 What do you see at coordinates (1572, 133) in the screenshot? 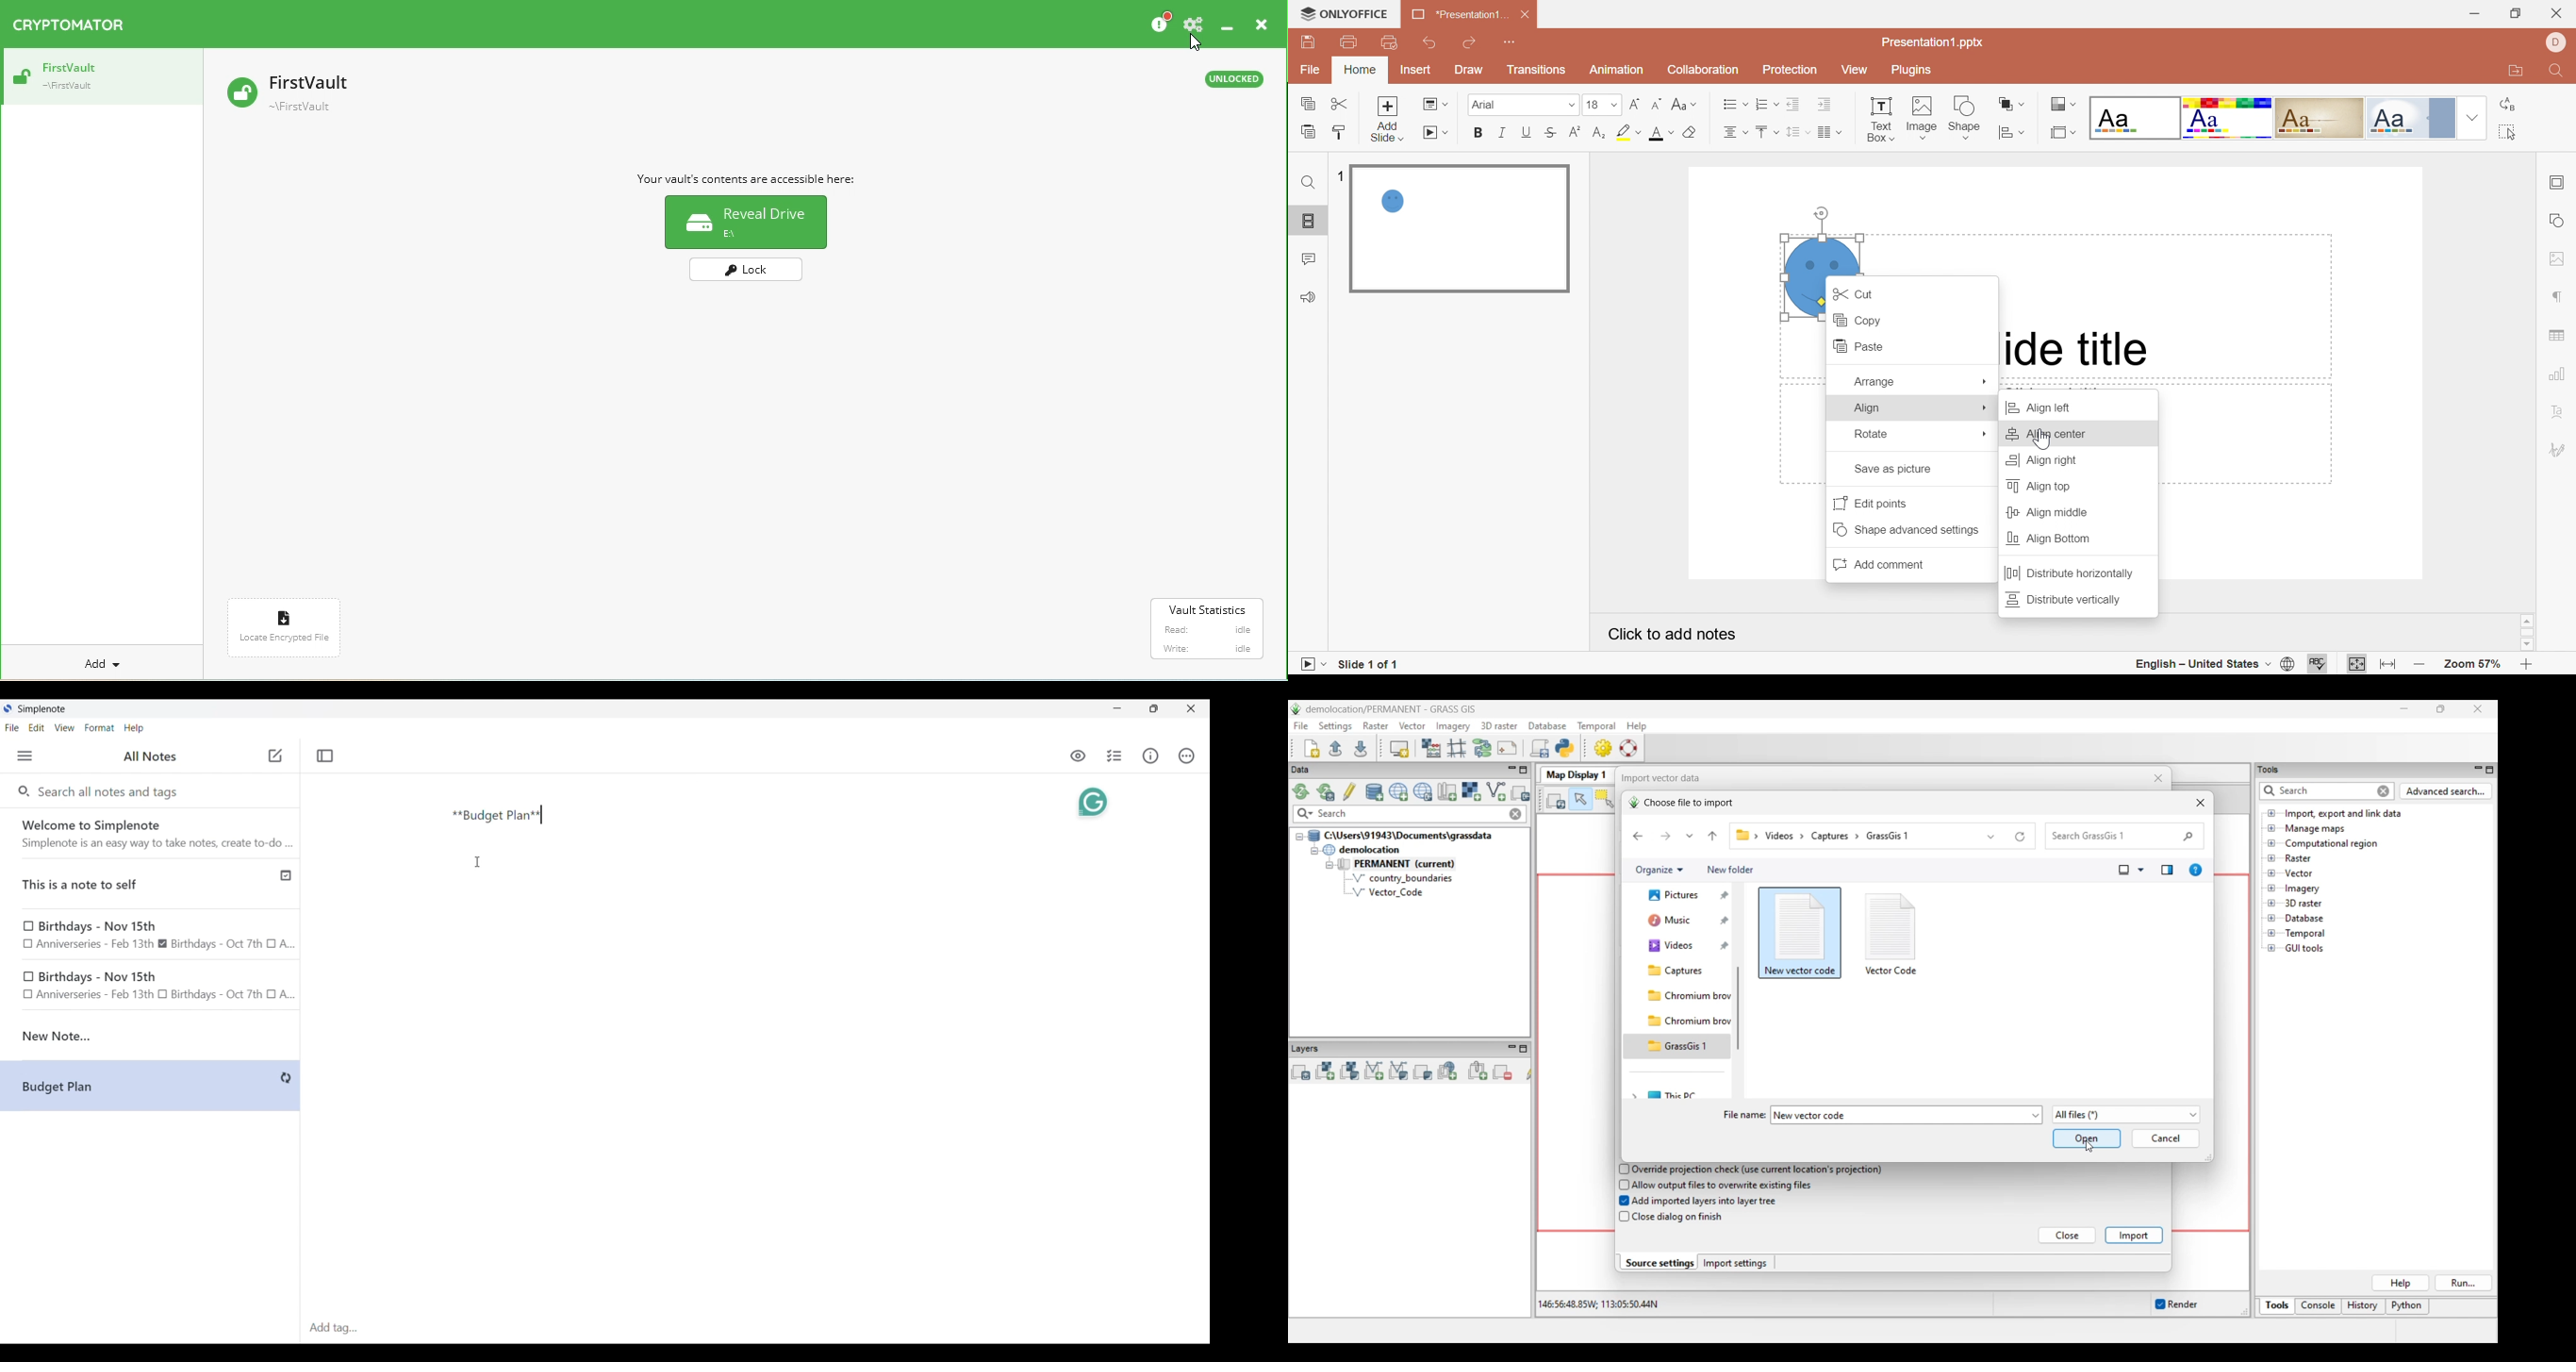
I see `Superscript` at bounding box center [1572, 133].